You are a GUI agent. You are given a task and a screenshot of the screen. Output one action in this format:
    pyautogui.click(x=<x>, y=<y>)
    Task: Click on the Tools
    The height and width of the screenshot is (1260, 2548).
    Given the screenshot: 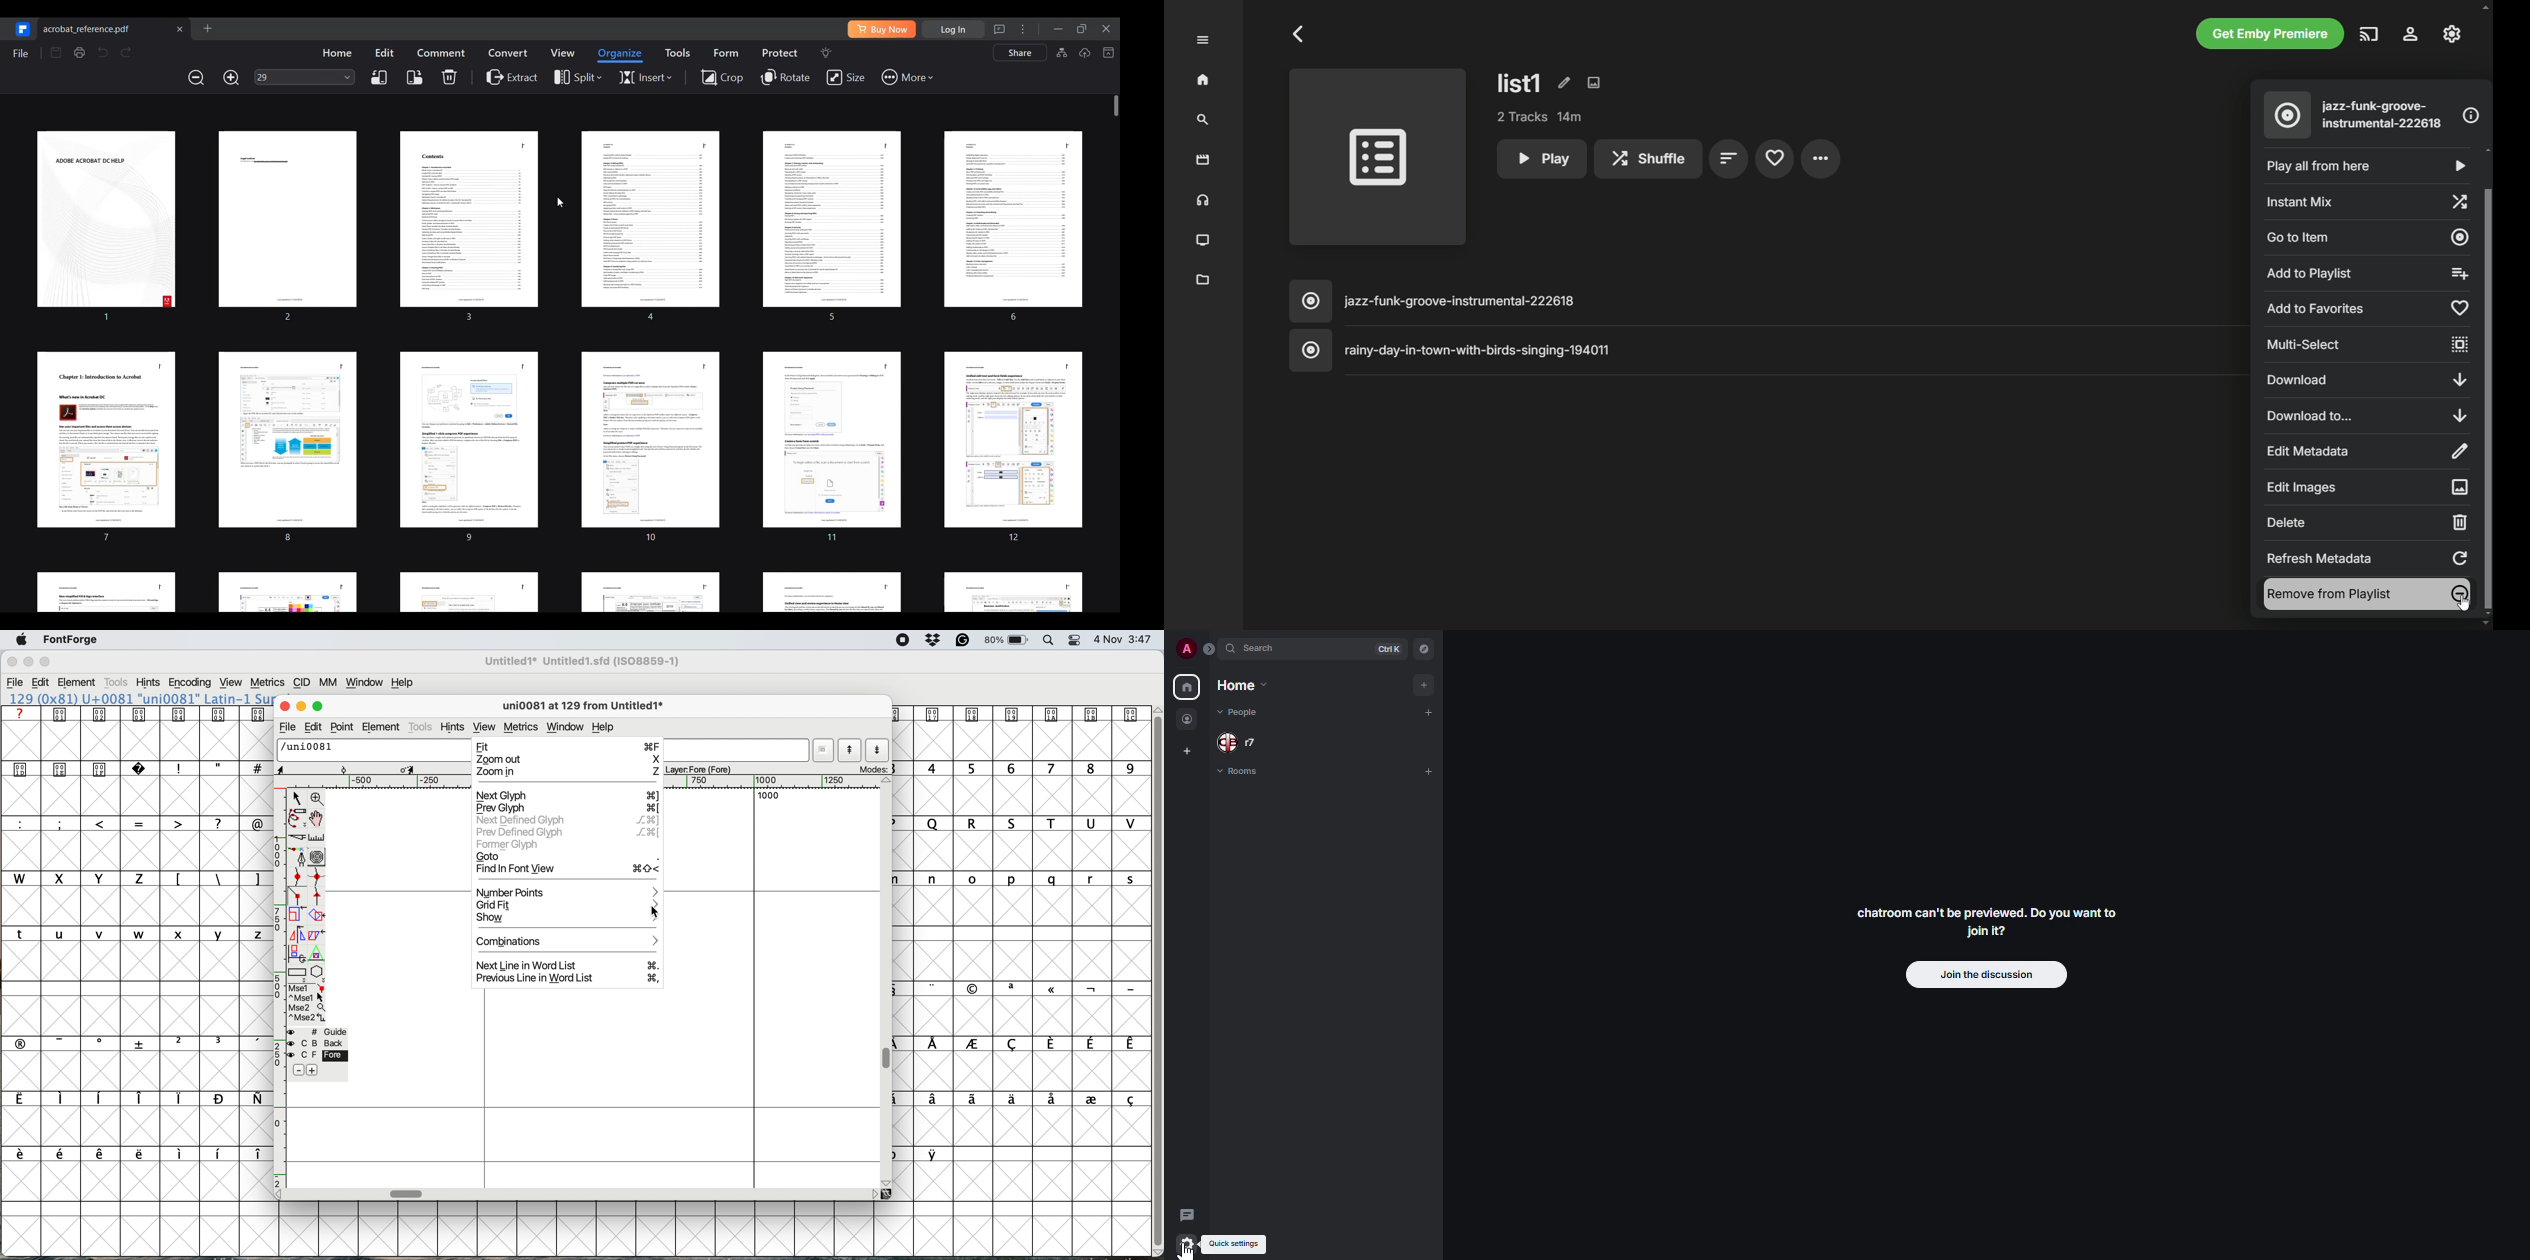 What is the action you would take?
    pyautogui.click(x=117, y=682)
    